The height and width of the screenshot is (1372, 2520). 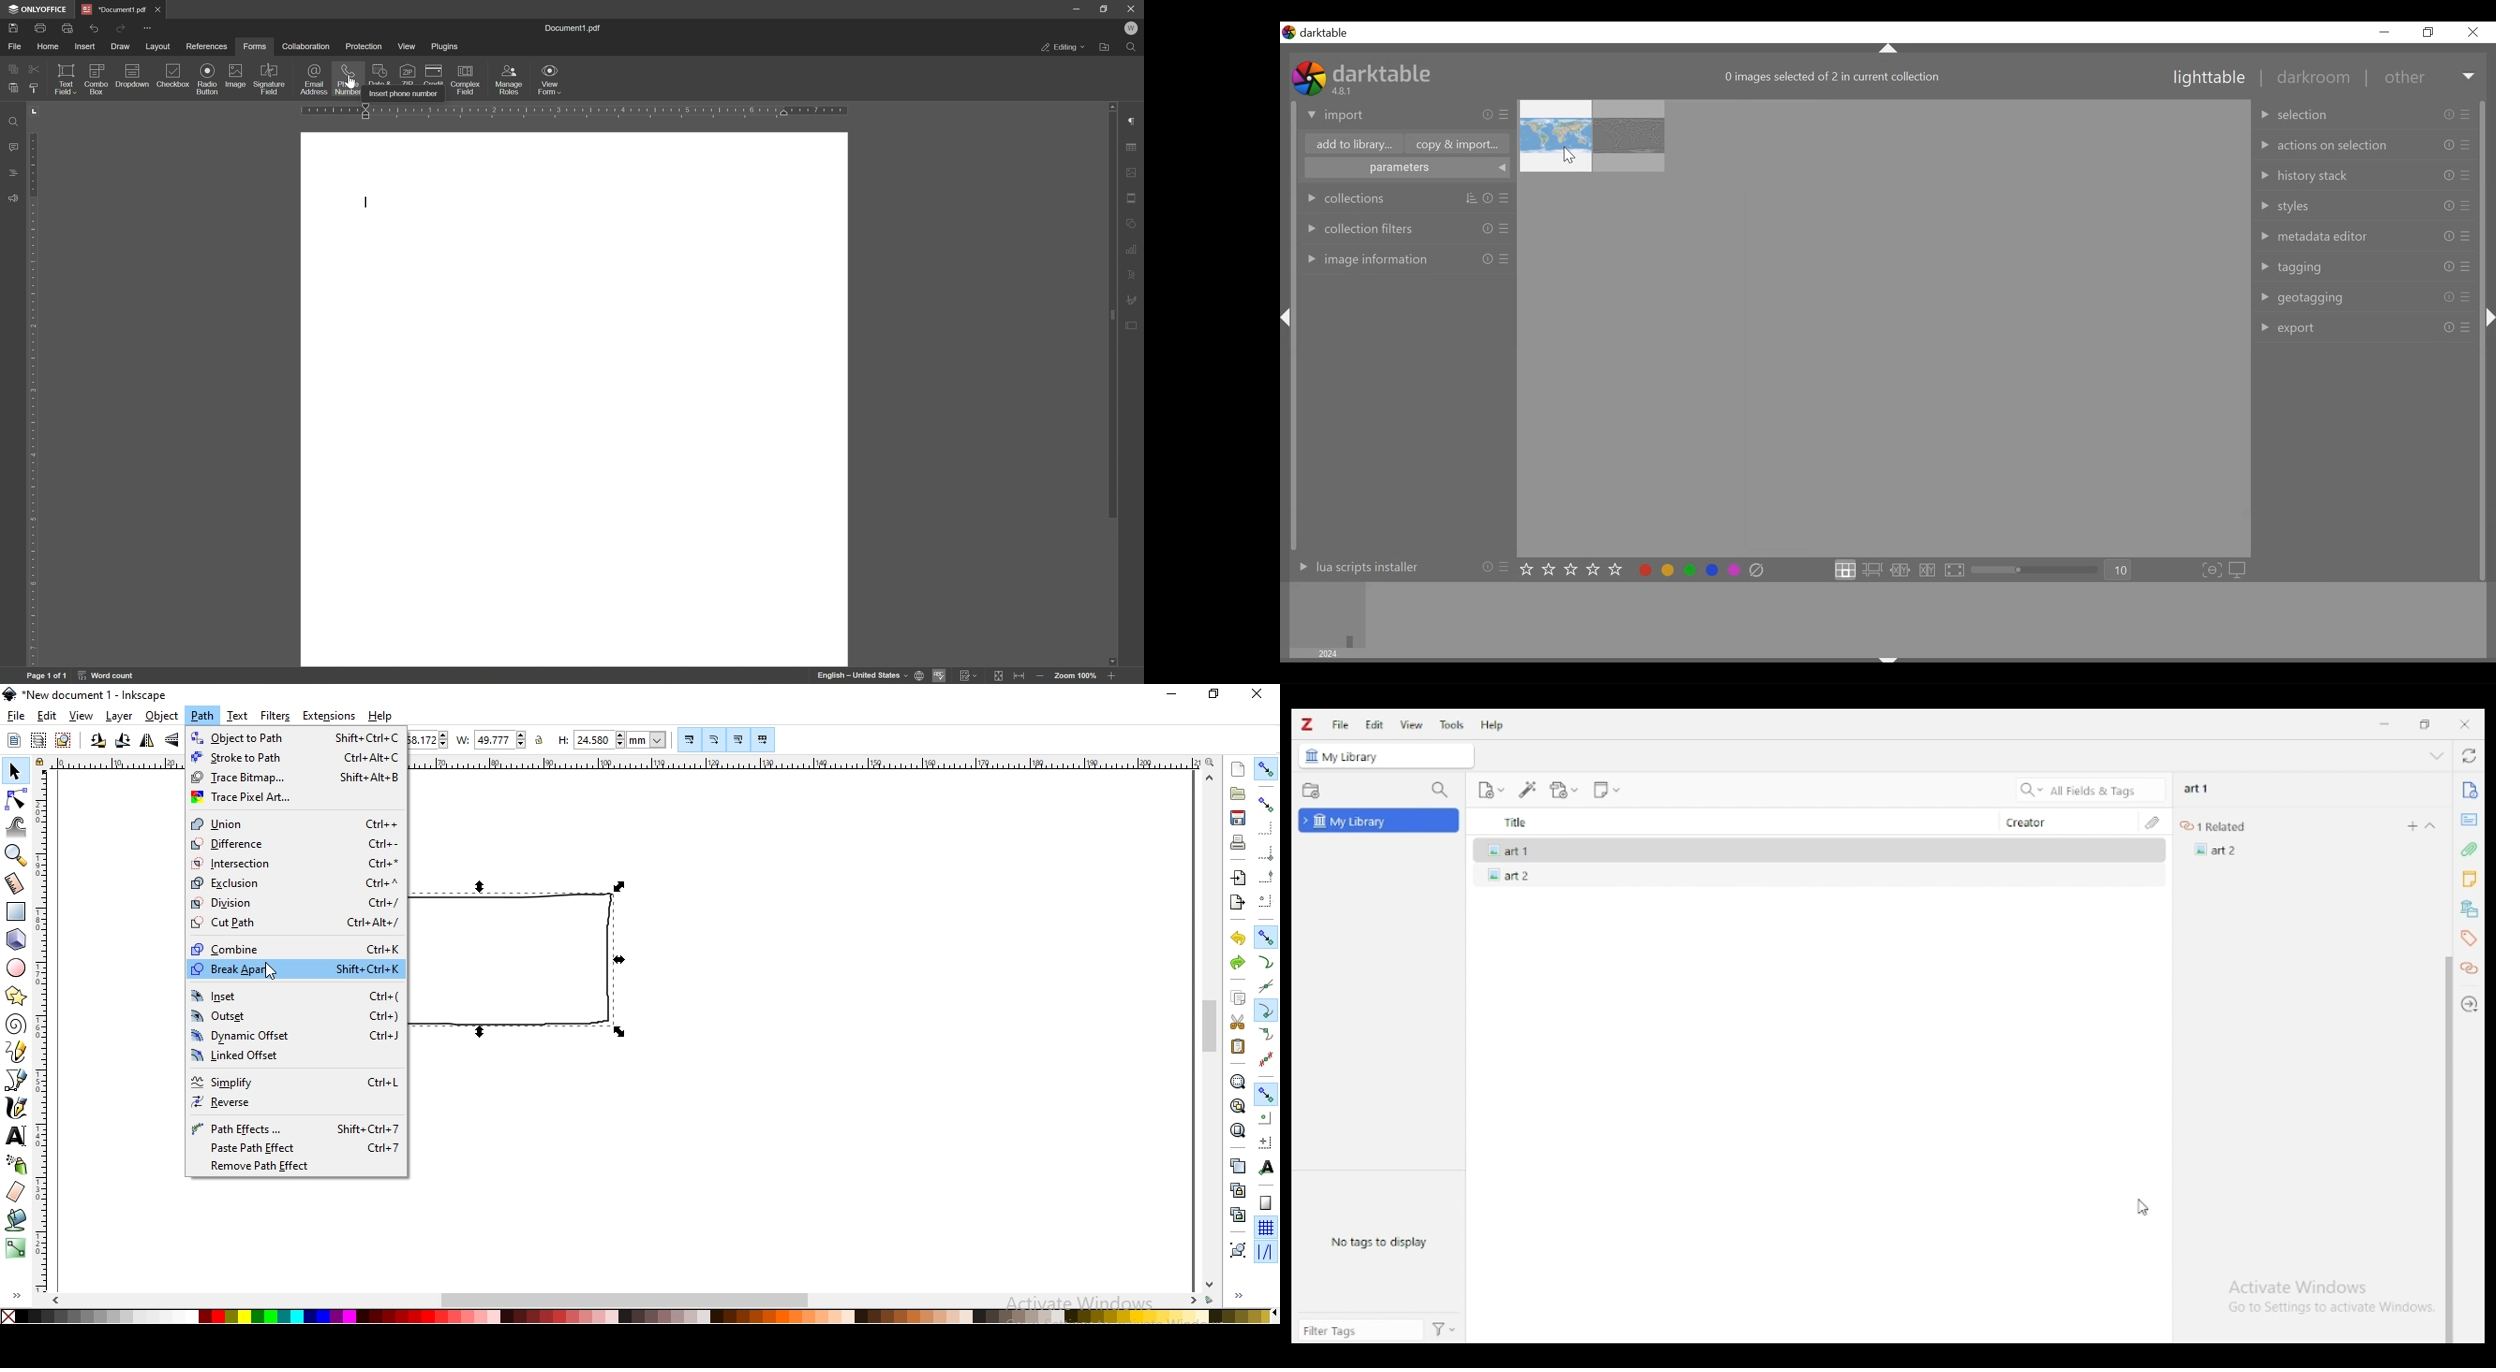 I want to click on 4.8.1, so click(x=1344, y=91).